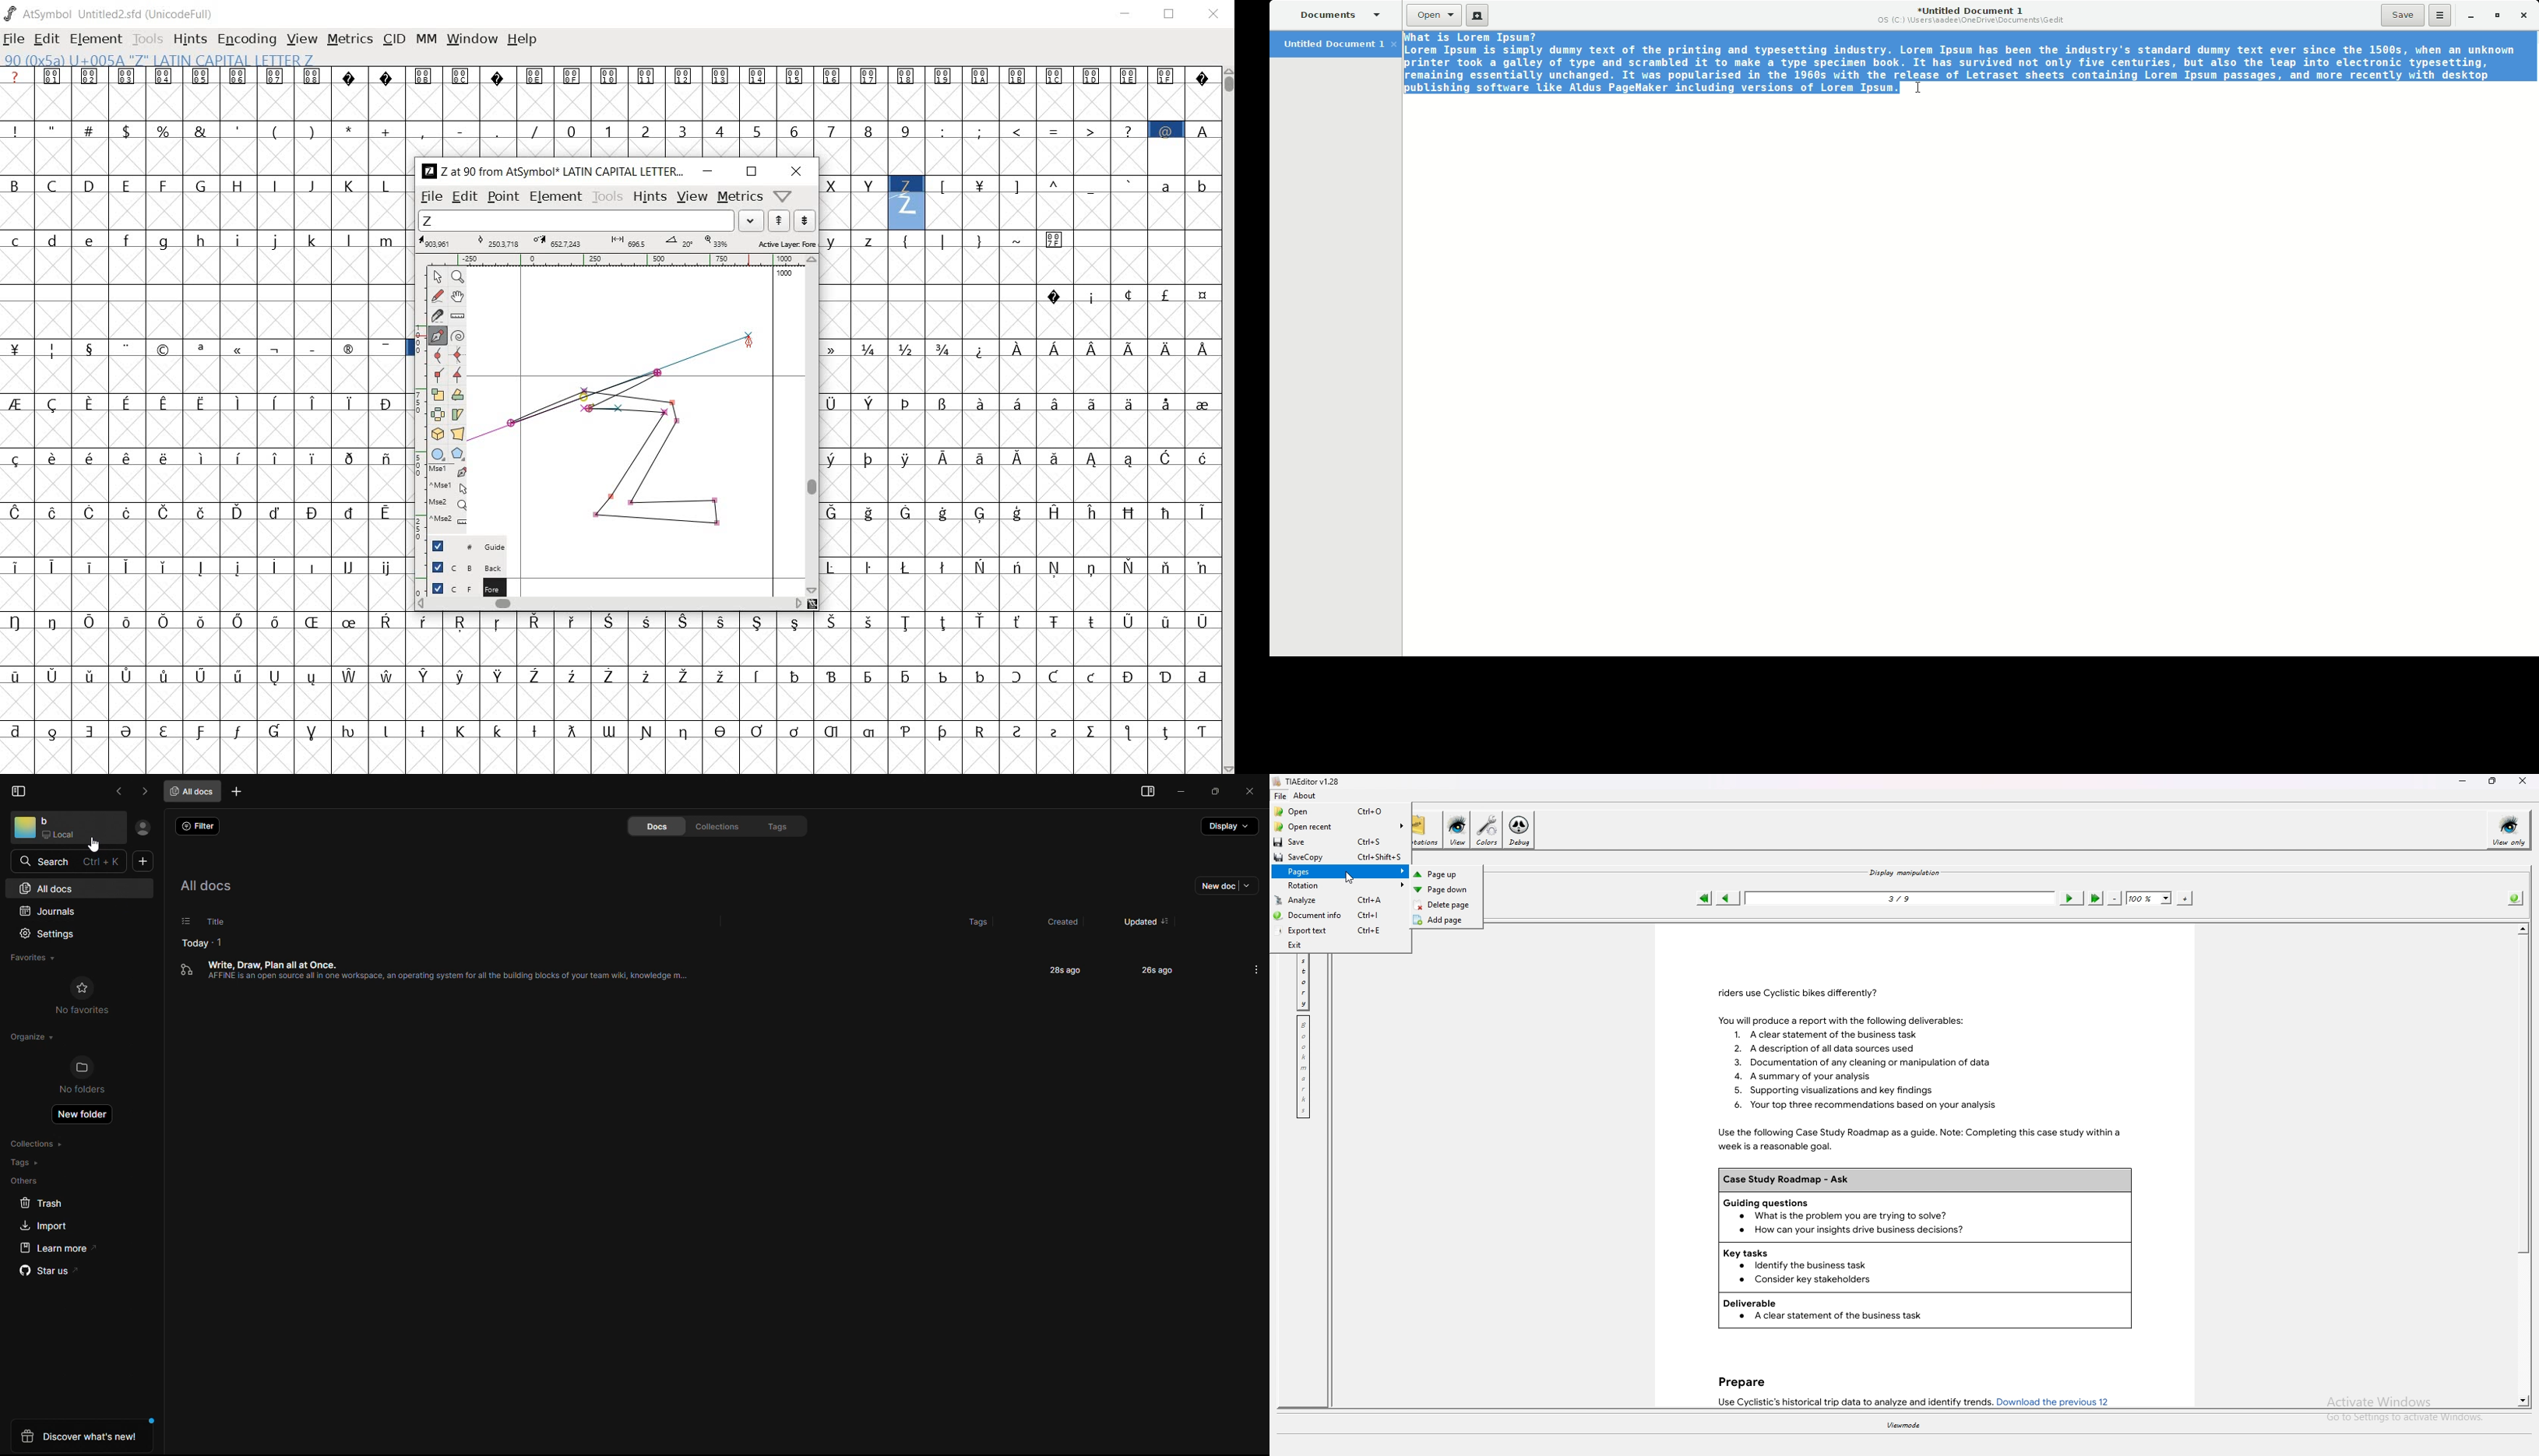 The height and width of the screenshot is (1456, 2548). What do you see at coordinates (614, 385) in the screenshot?
I see `creative tail design` at bounding box center [614, 385].